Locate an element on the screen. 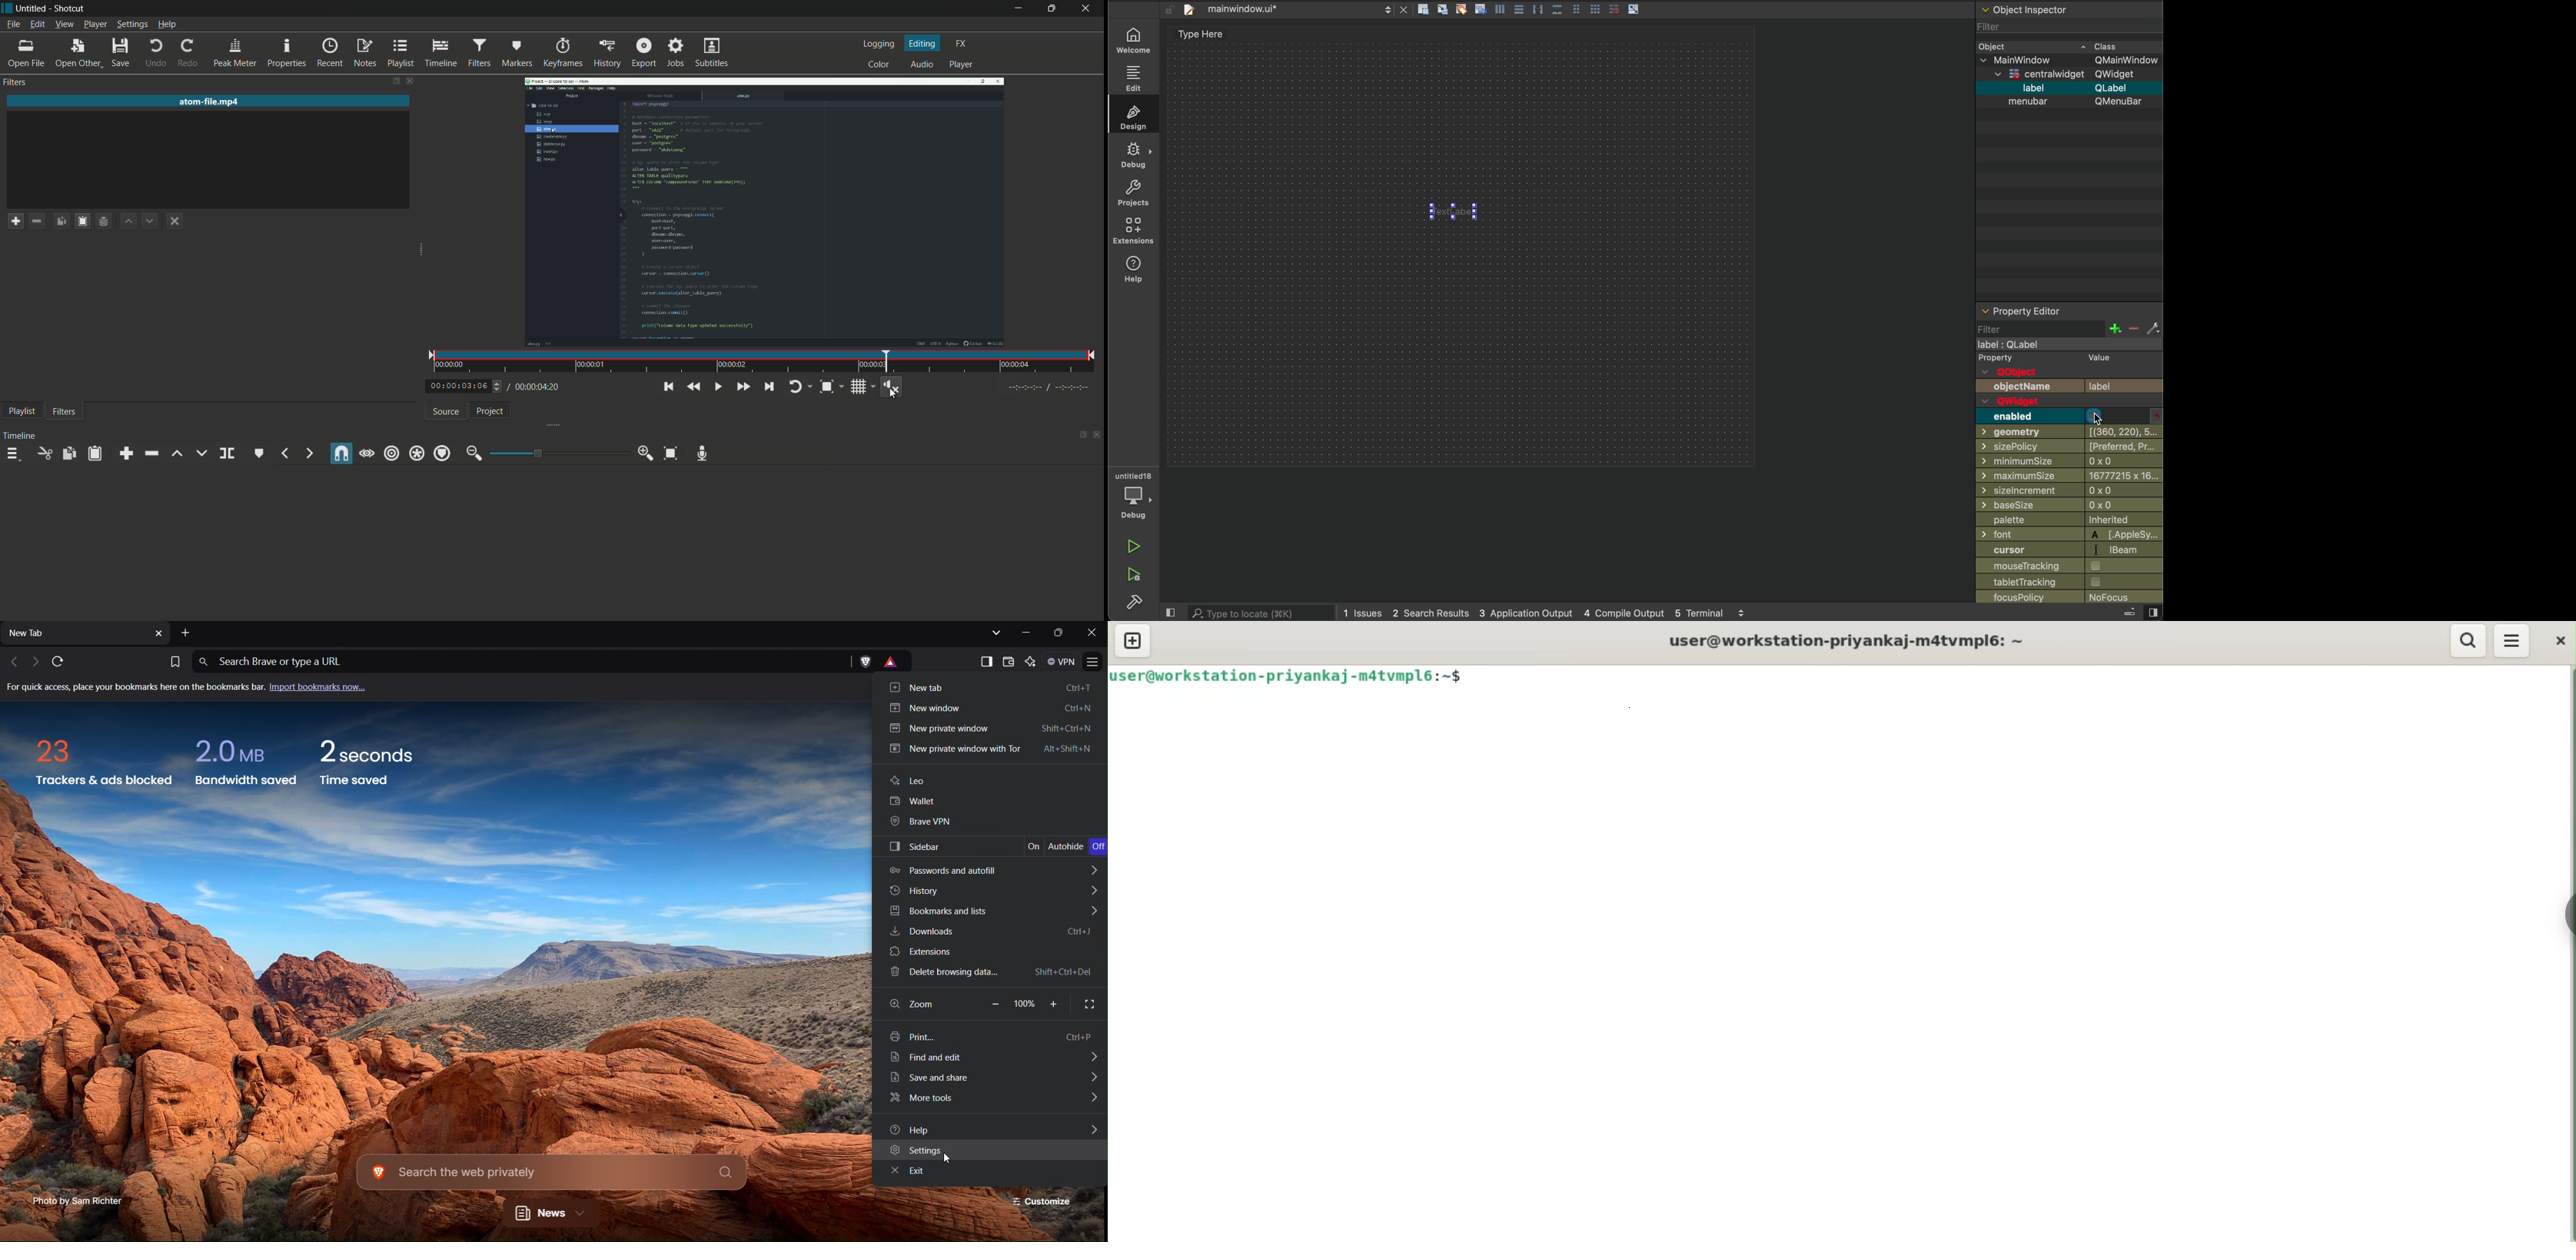 The width and height of the screenshot is (2576, 1260). type here is located at coordinates (1209, 38).